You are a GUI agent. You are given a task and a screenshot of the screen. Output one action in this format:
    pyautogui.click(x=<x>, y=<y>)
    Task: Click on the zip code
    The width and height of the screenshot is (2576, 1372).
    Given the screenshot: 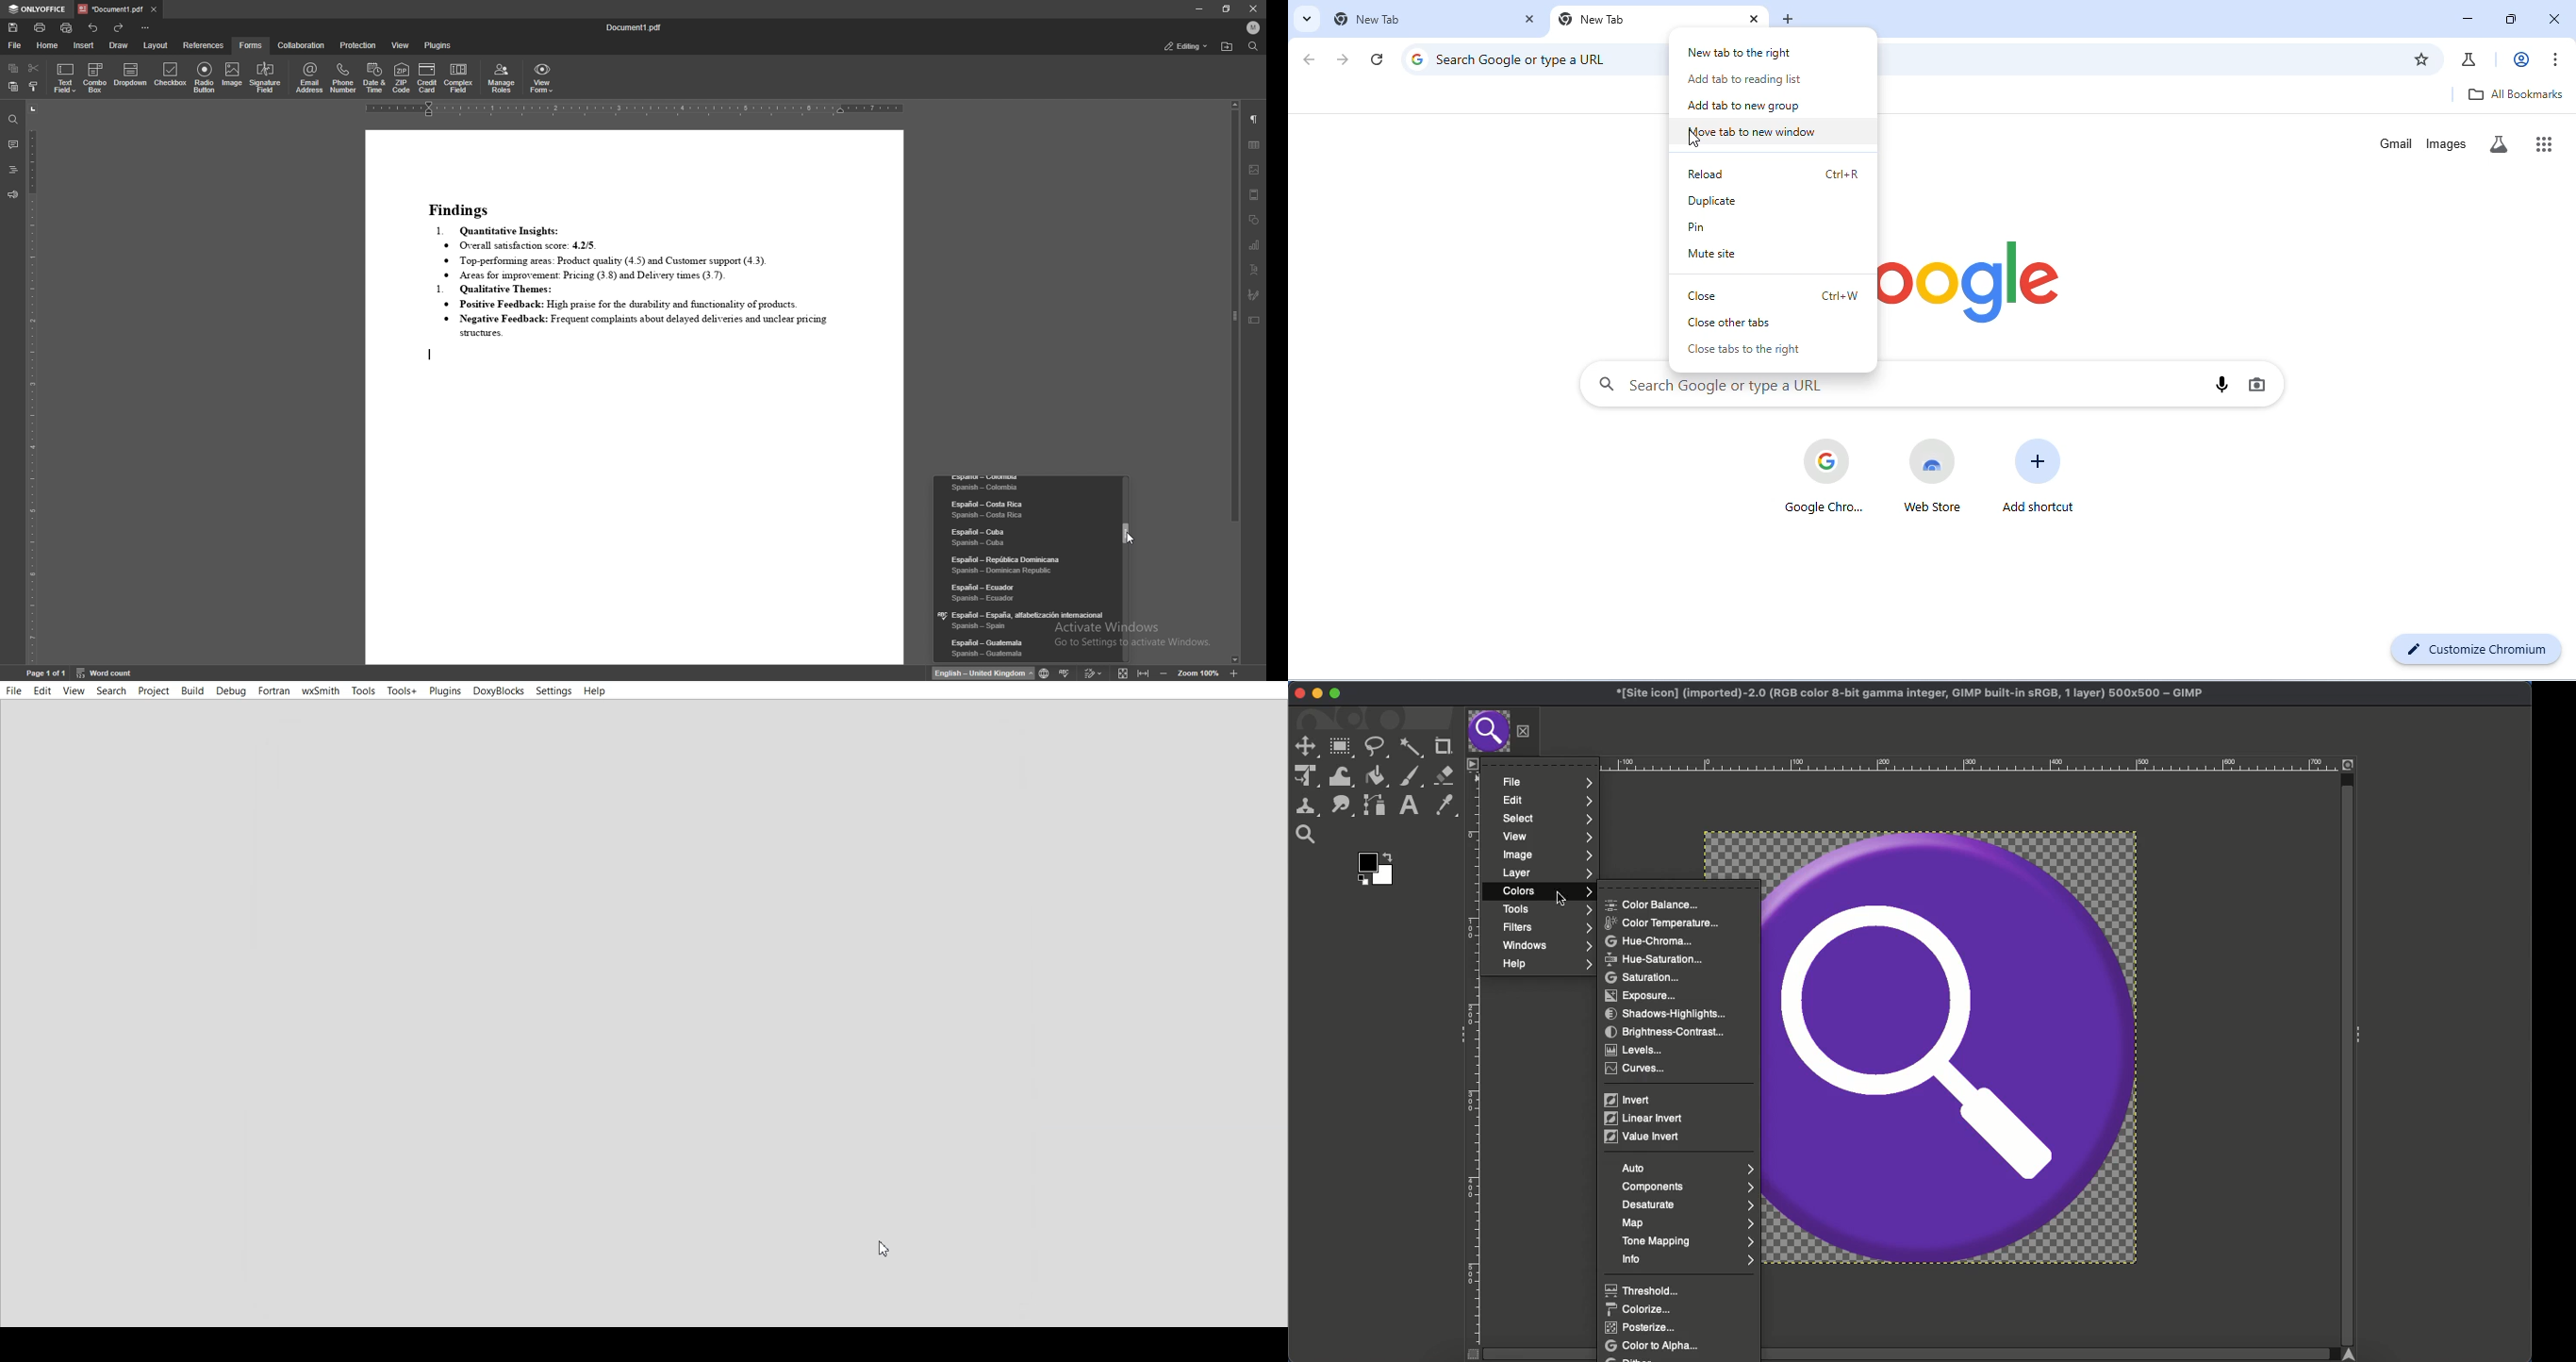 What is the action you would take?
    pyautogui.click(x=402, y=77)
    